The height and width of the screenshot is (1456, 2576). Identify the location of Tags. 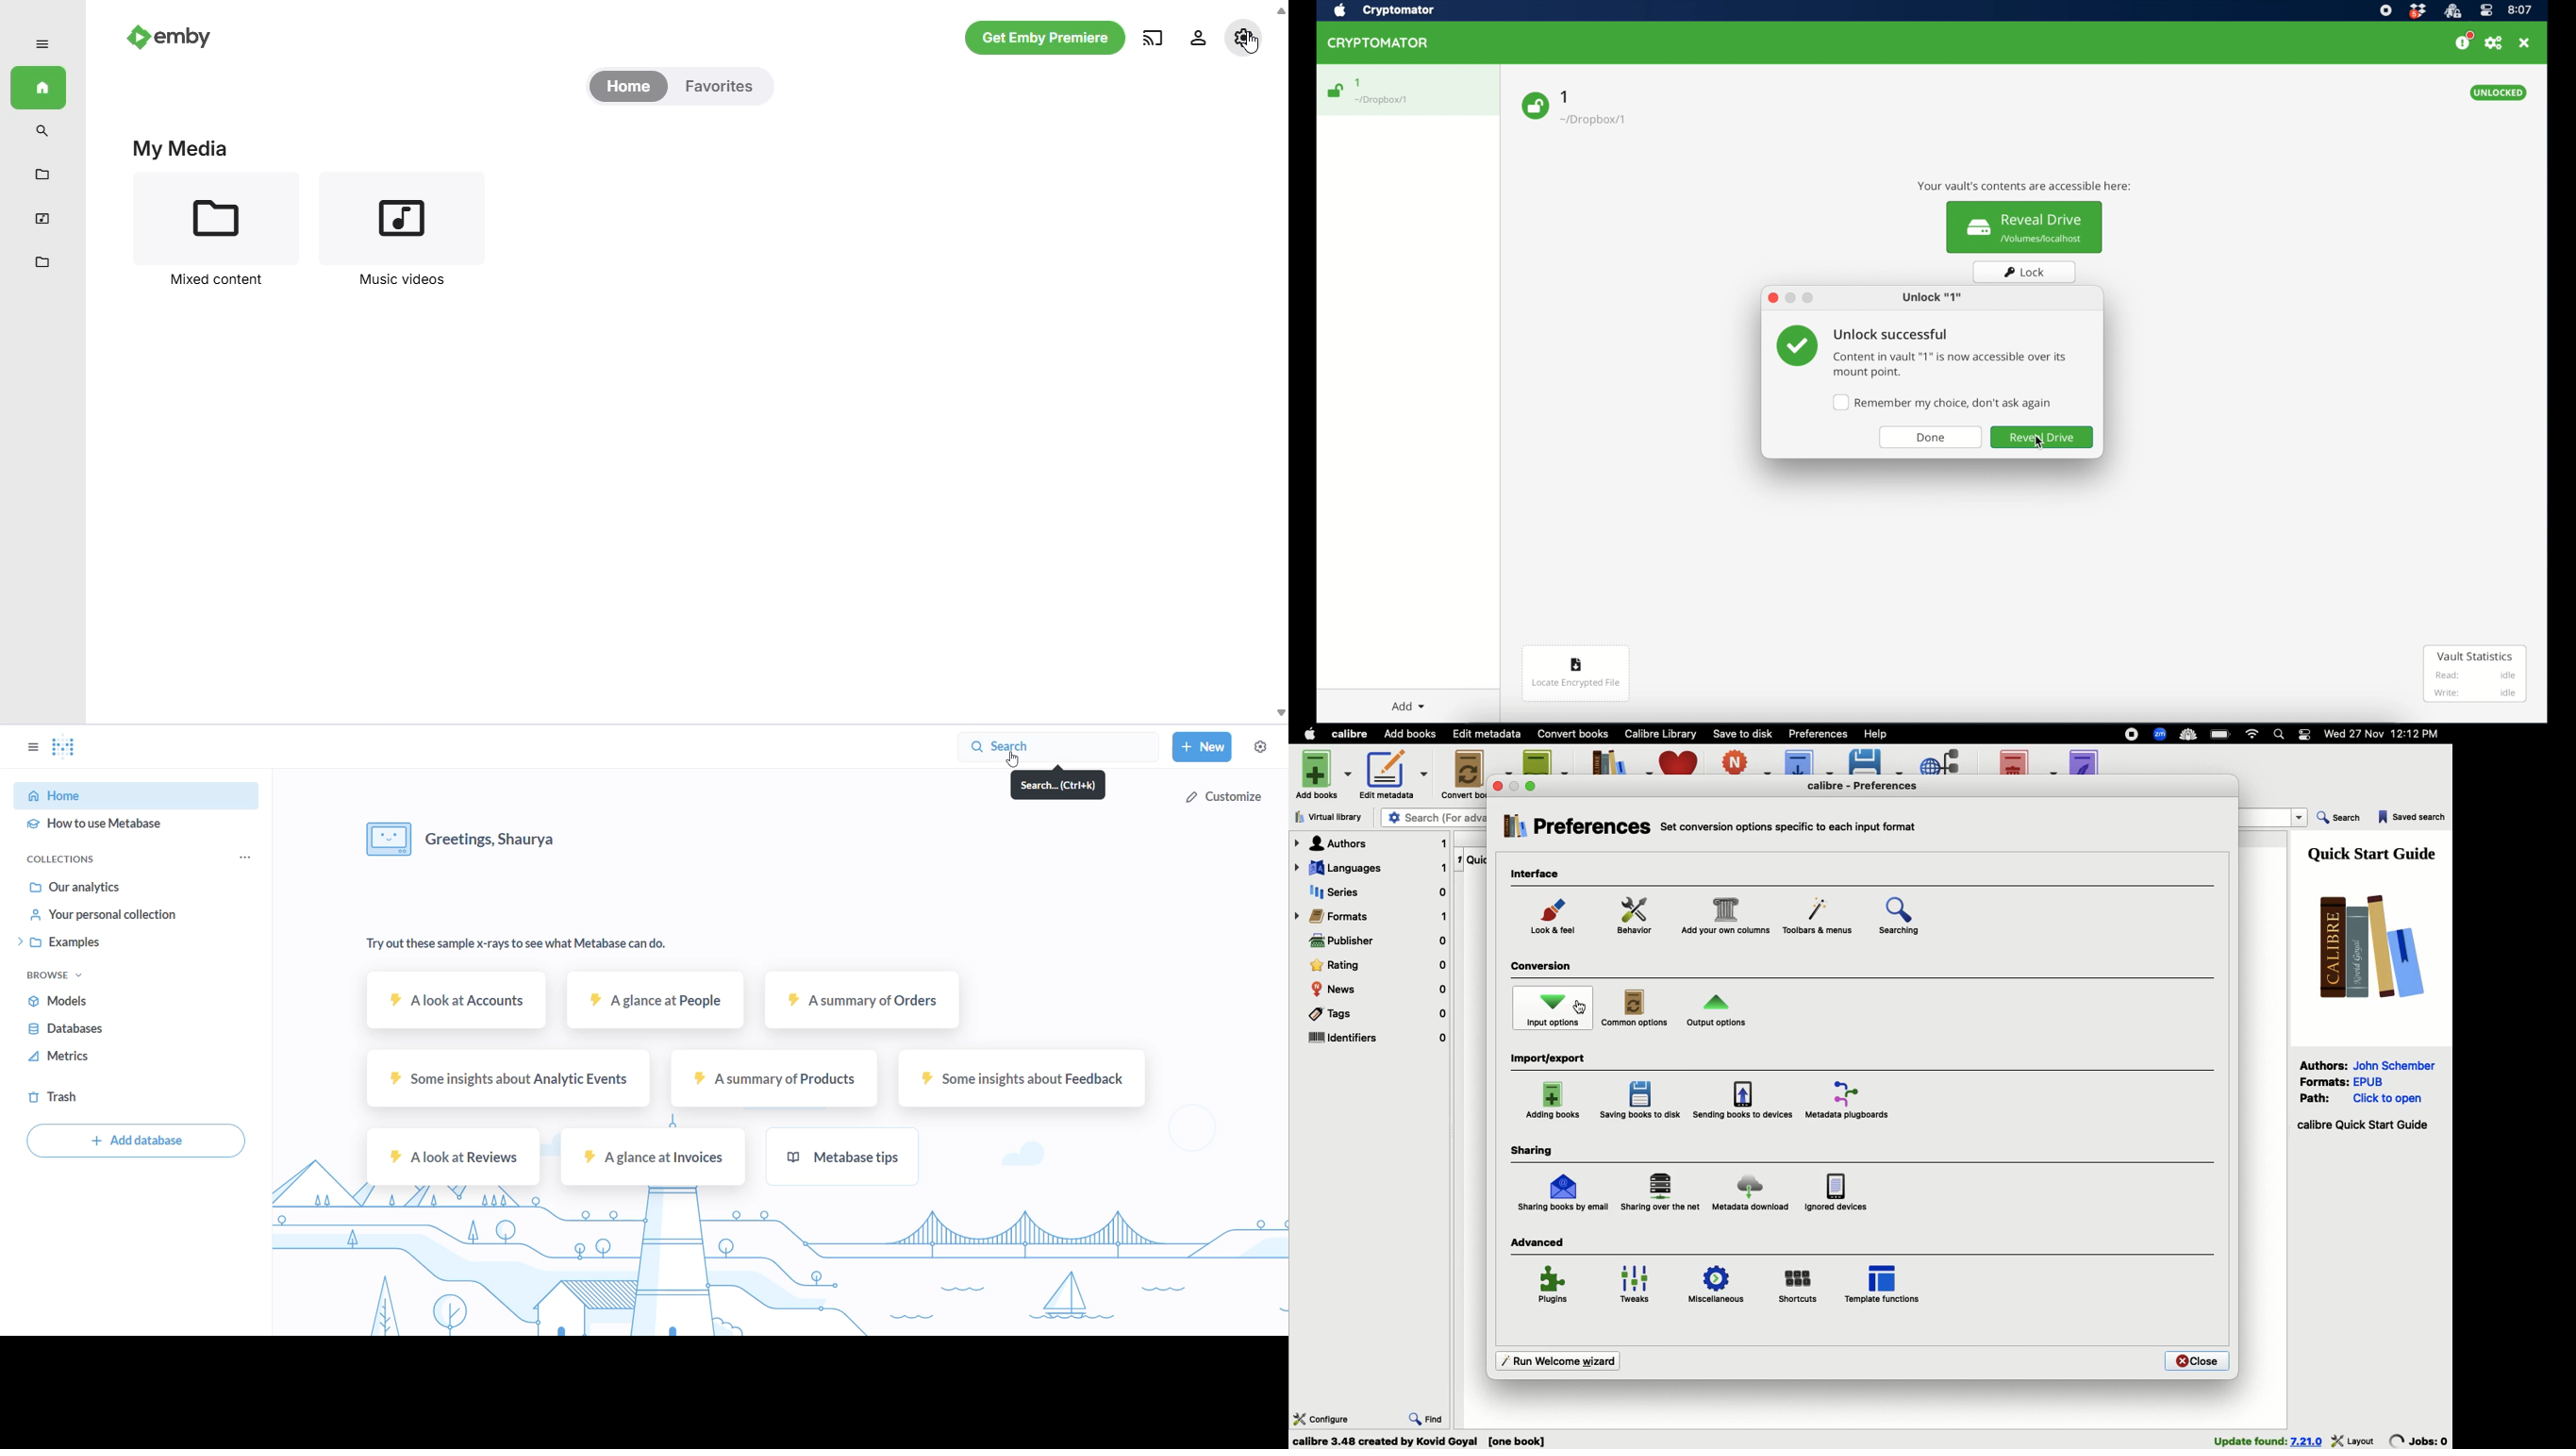
(1376, 1016).